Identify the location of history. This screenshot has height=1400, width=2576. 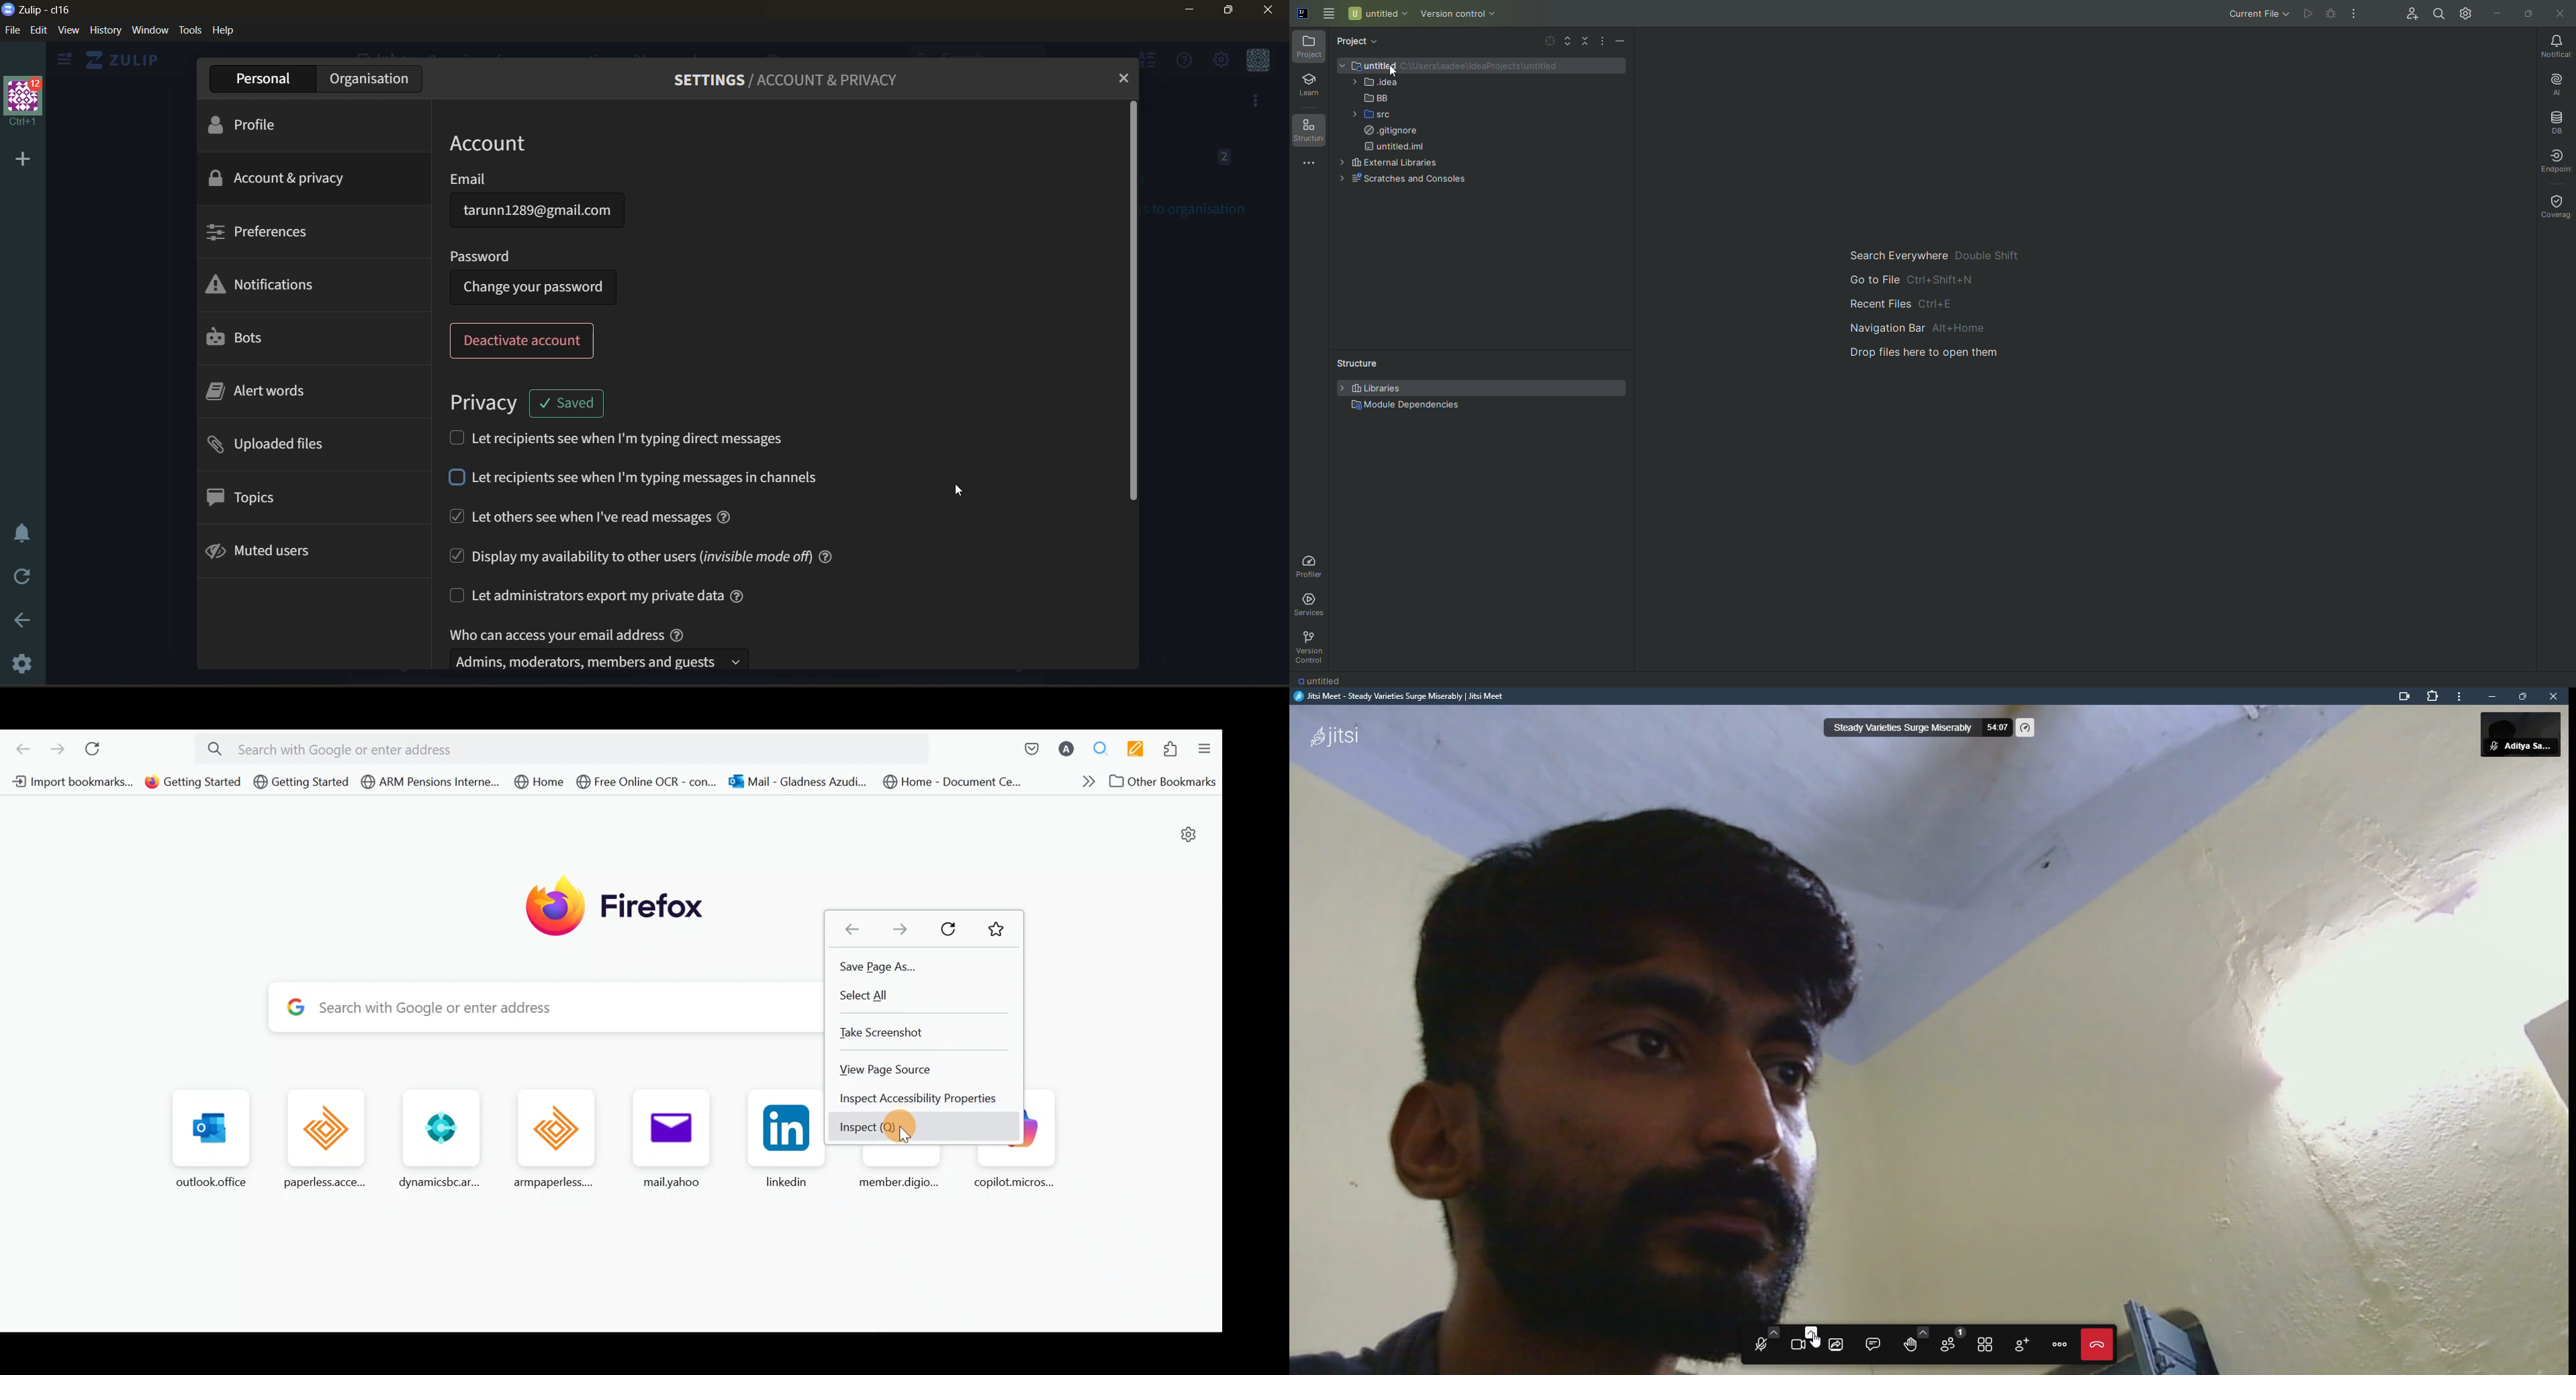
(105, 32).